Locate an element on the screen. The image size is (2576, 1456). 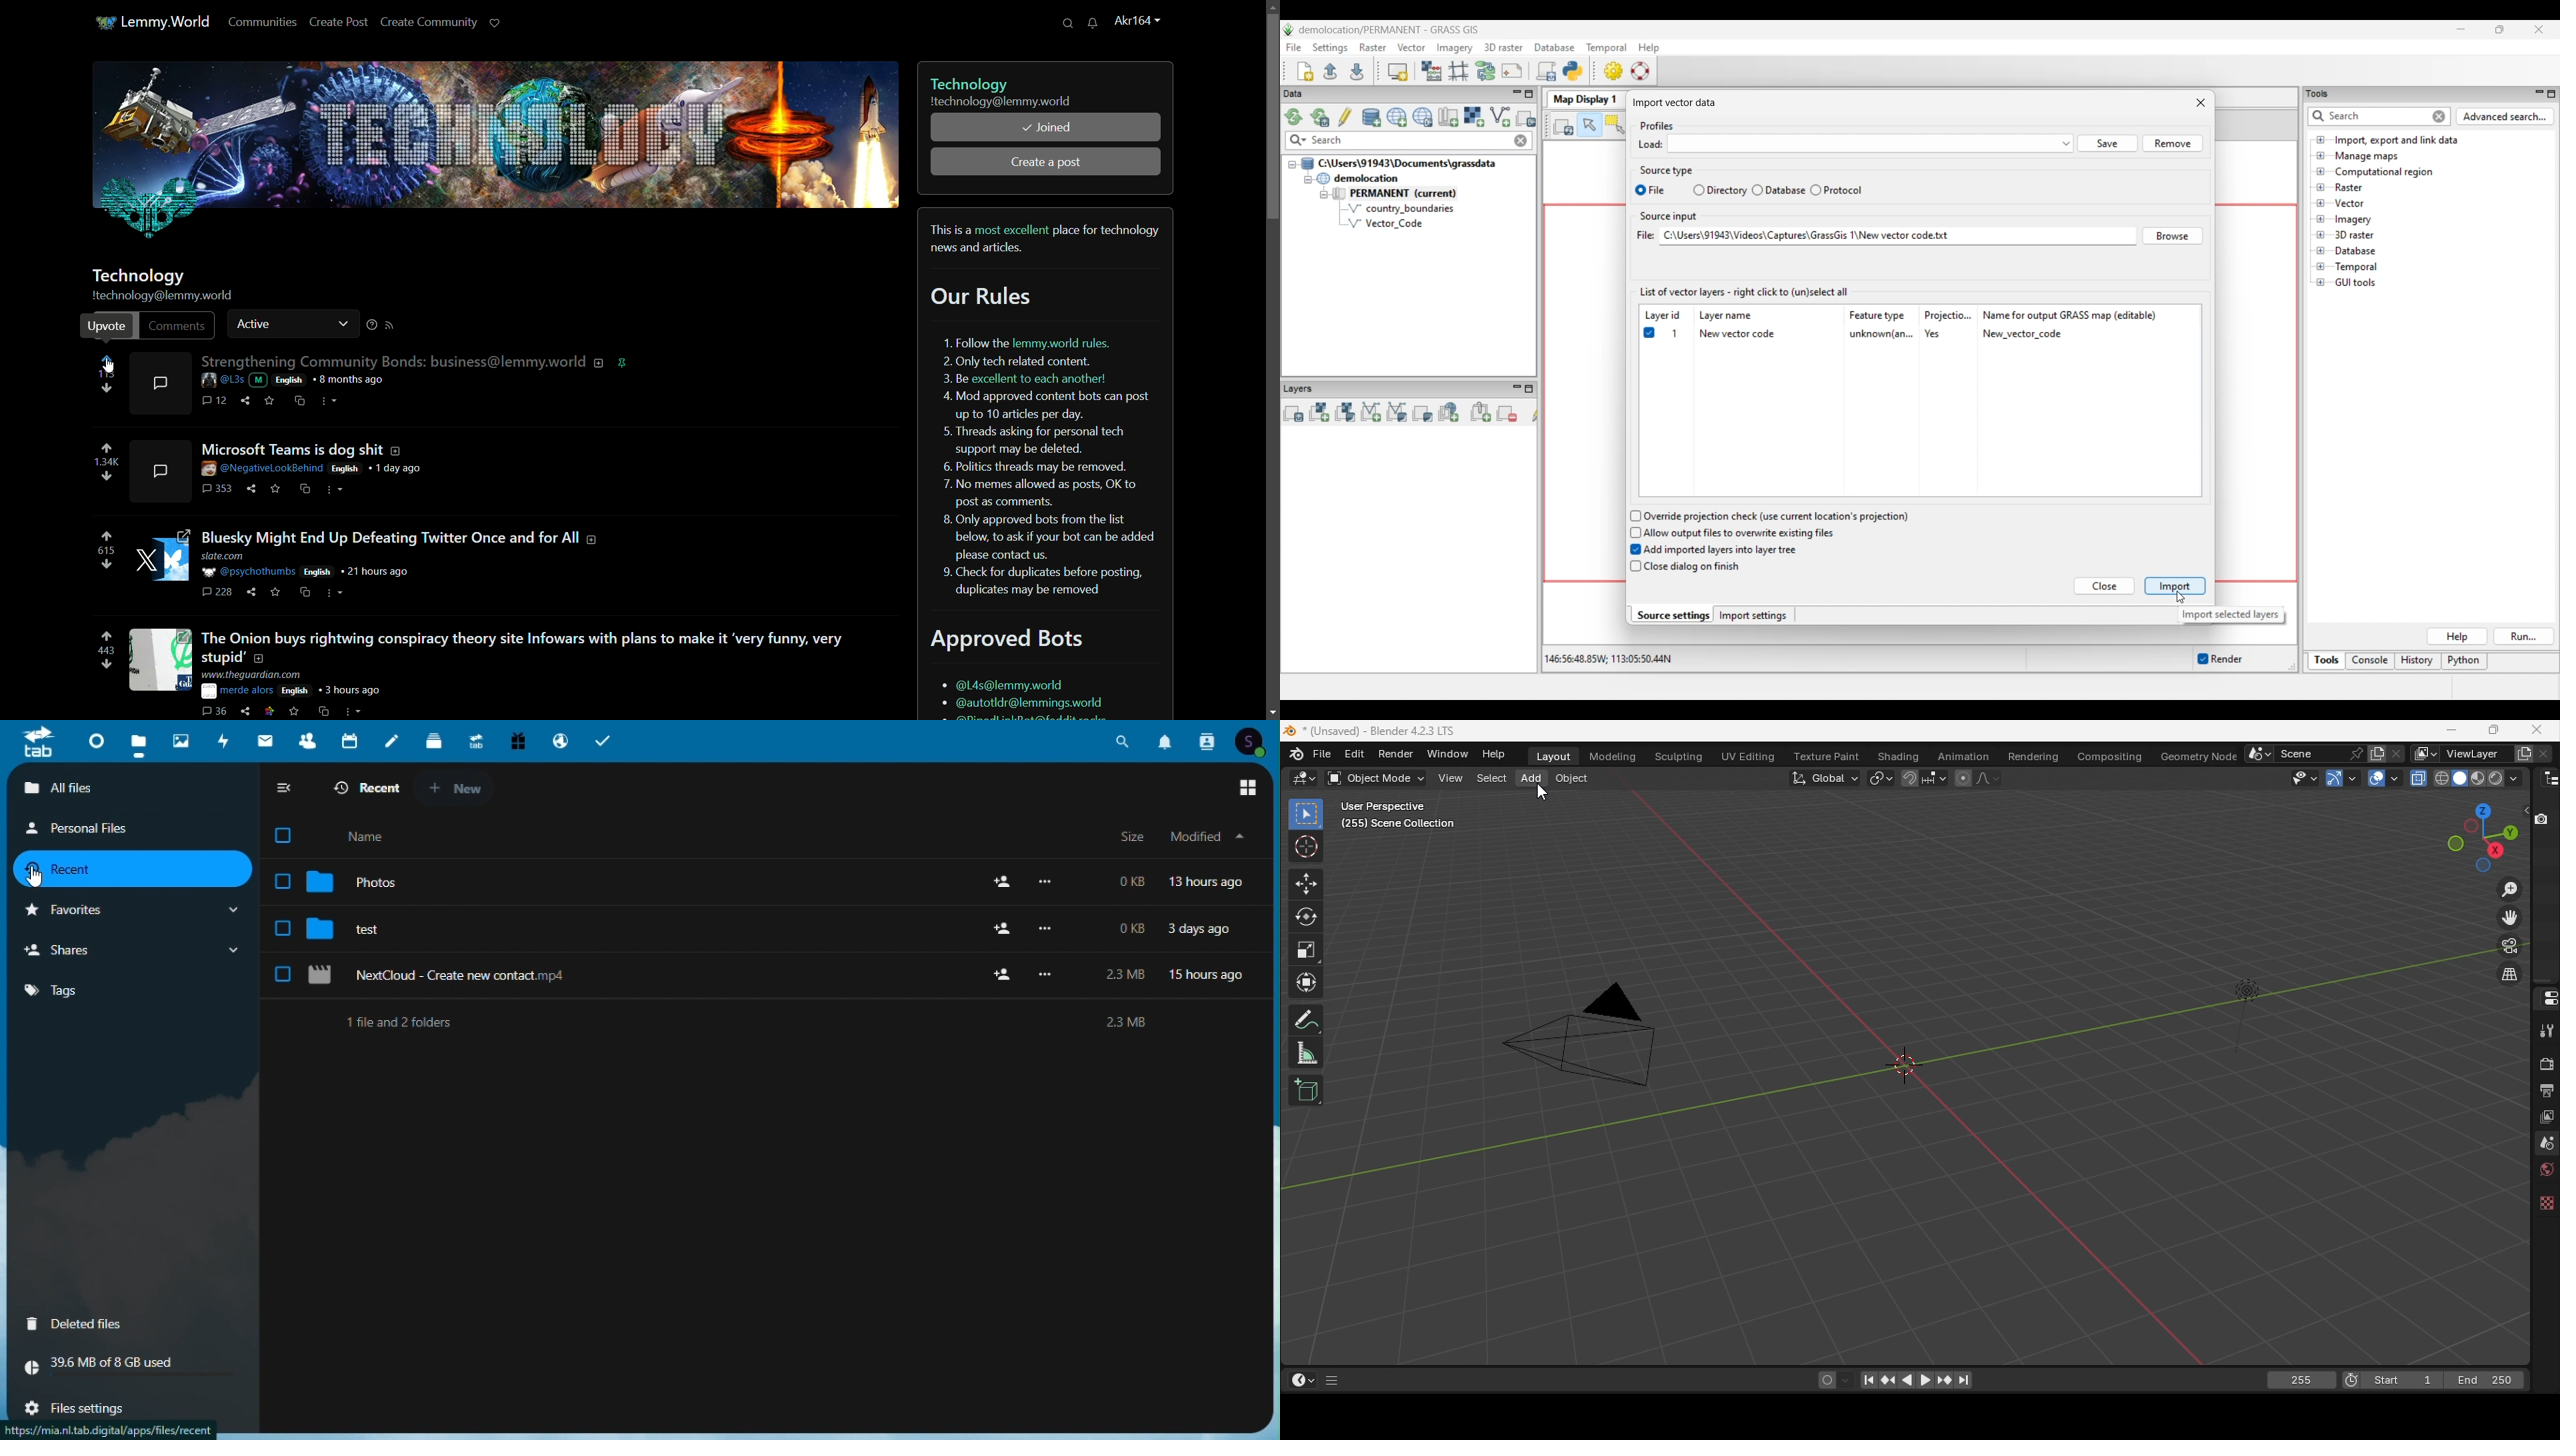
Last frame of playback/rendering range is located at coordinates (2486, 1381).